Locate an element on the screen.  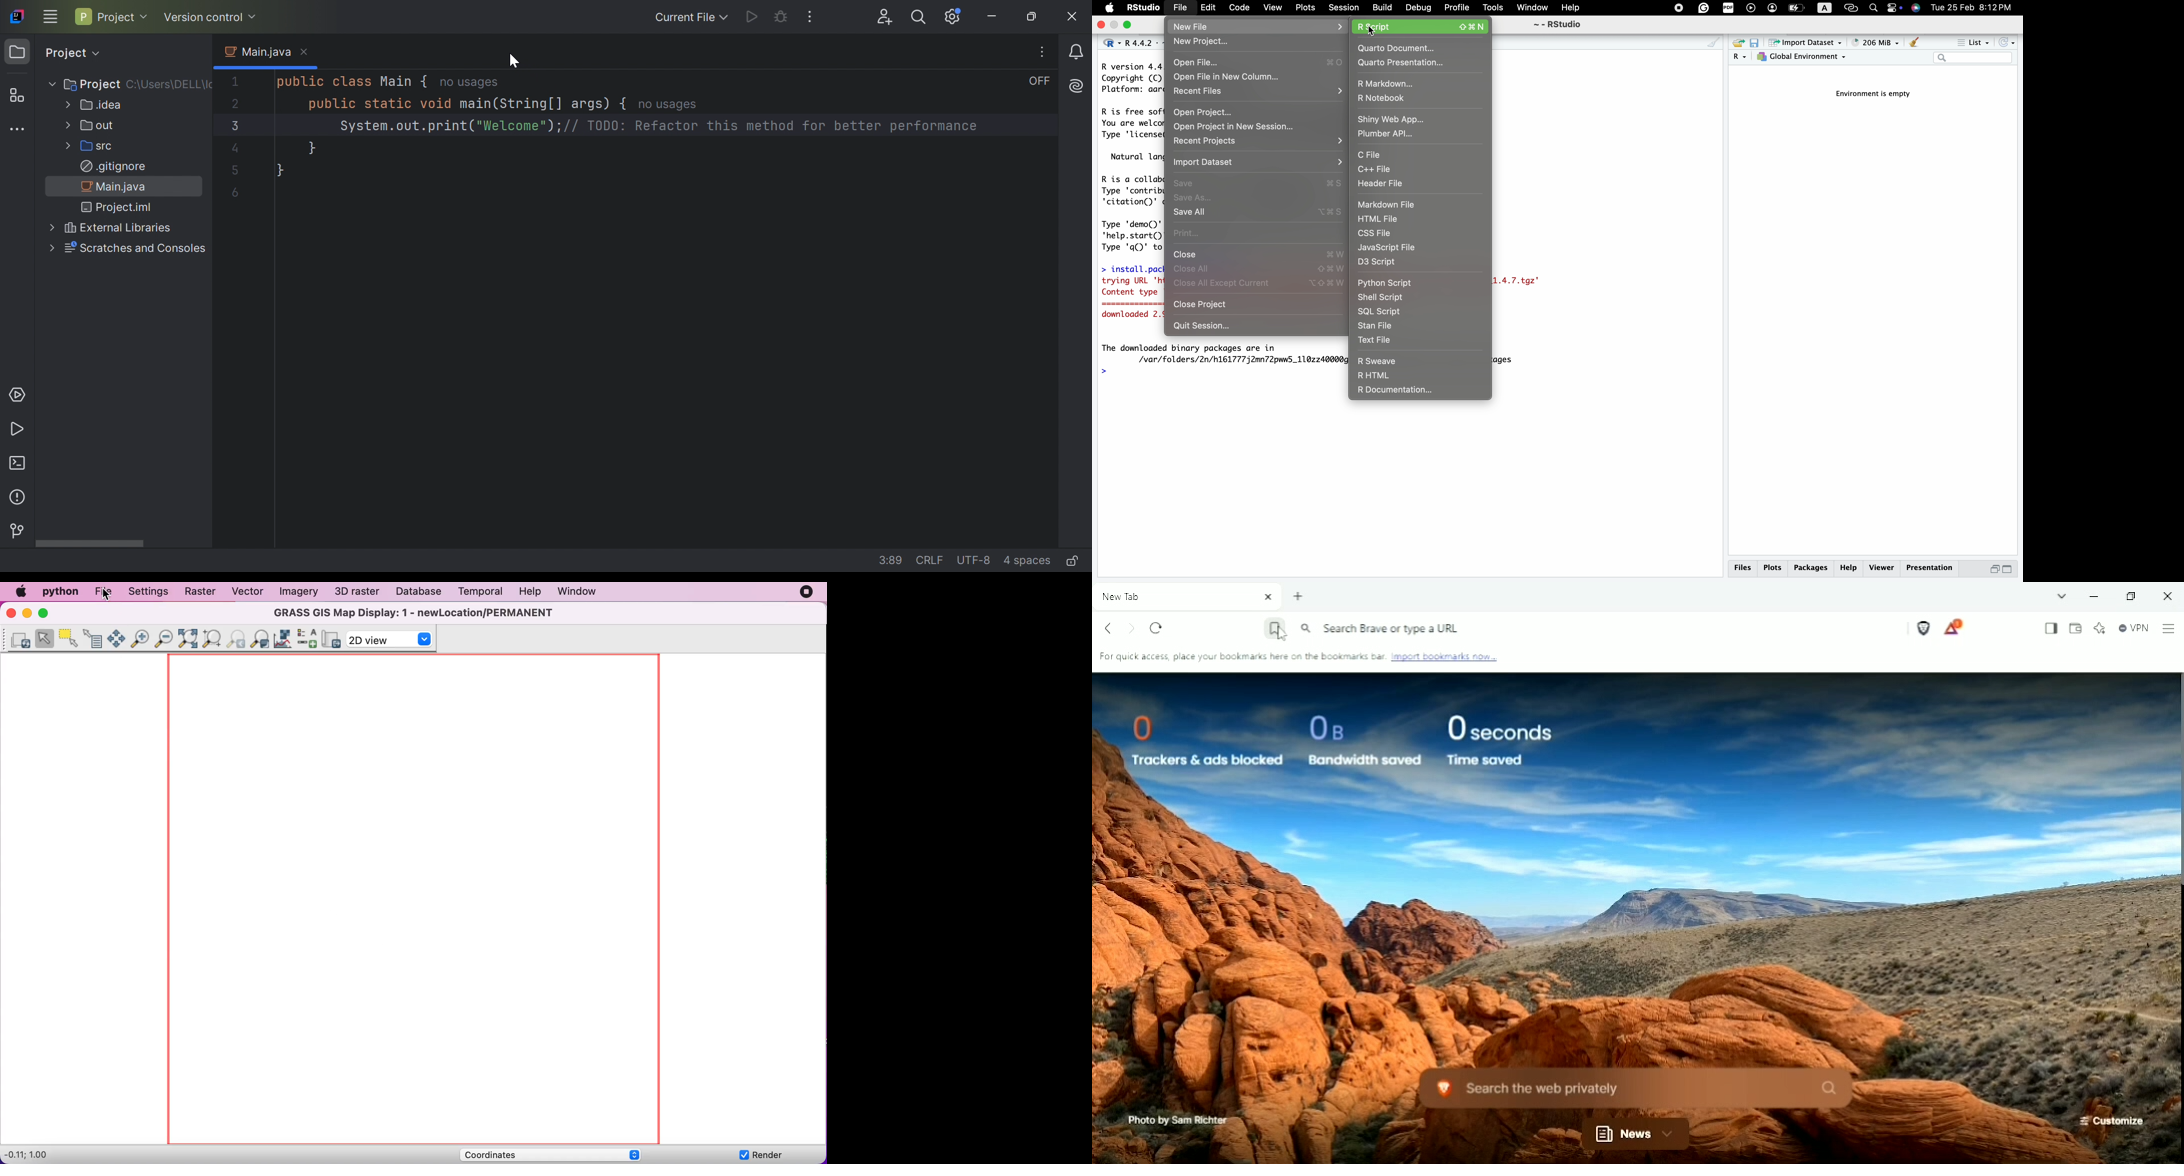
downloaded 2.9 MB is located at coordinates (1130, 316).